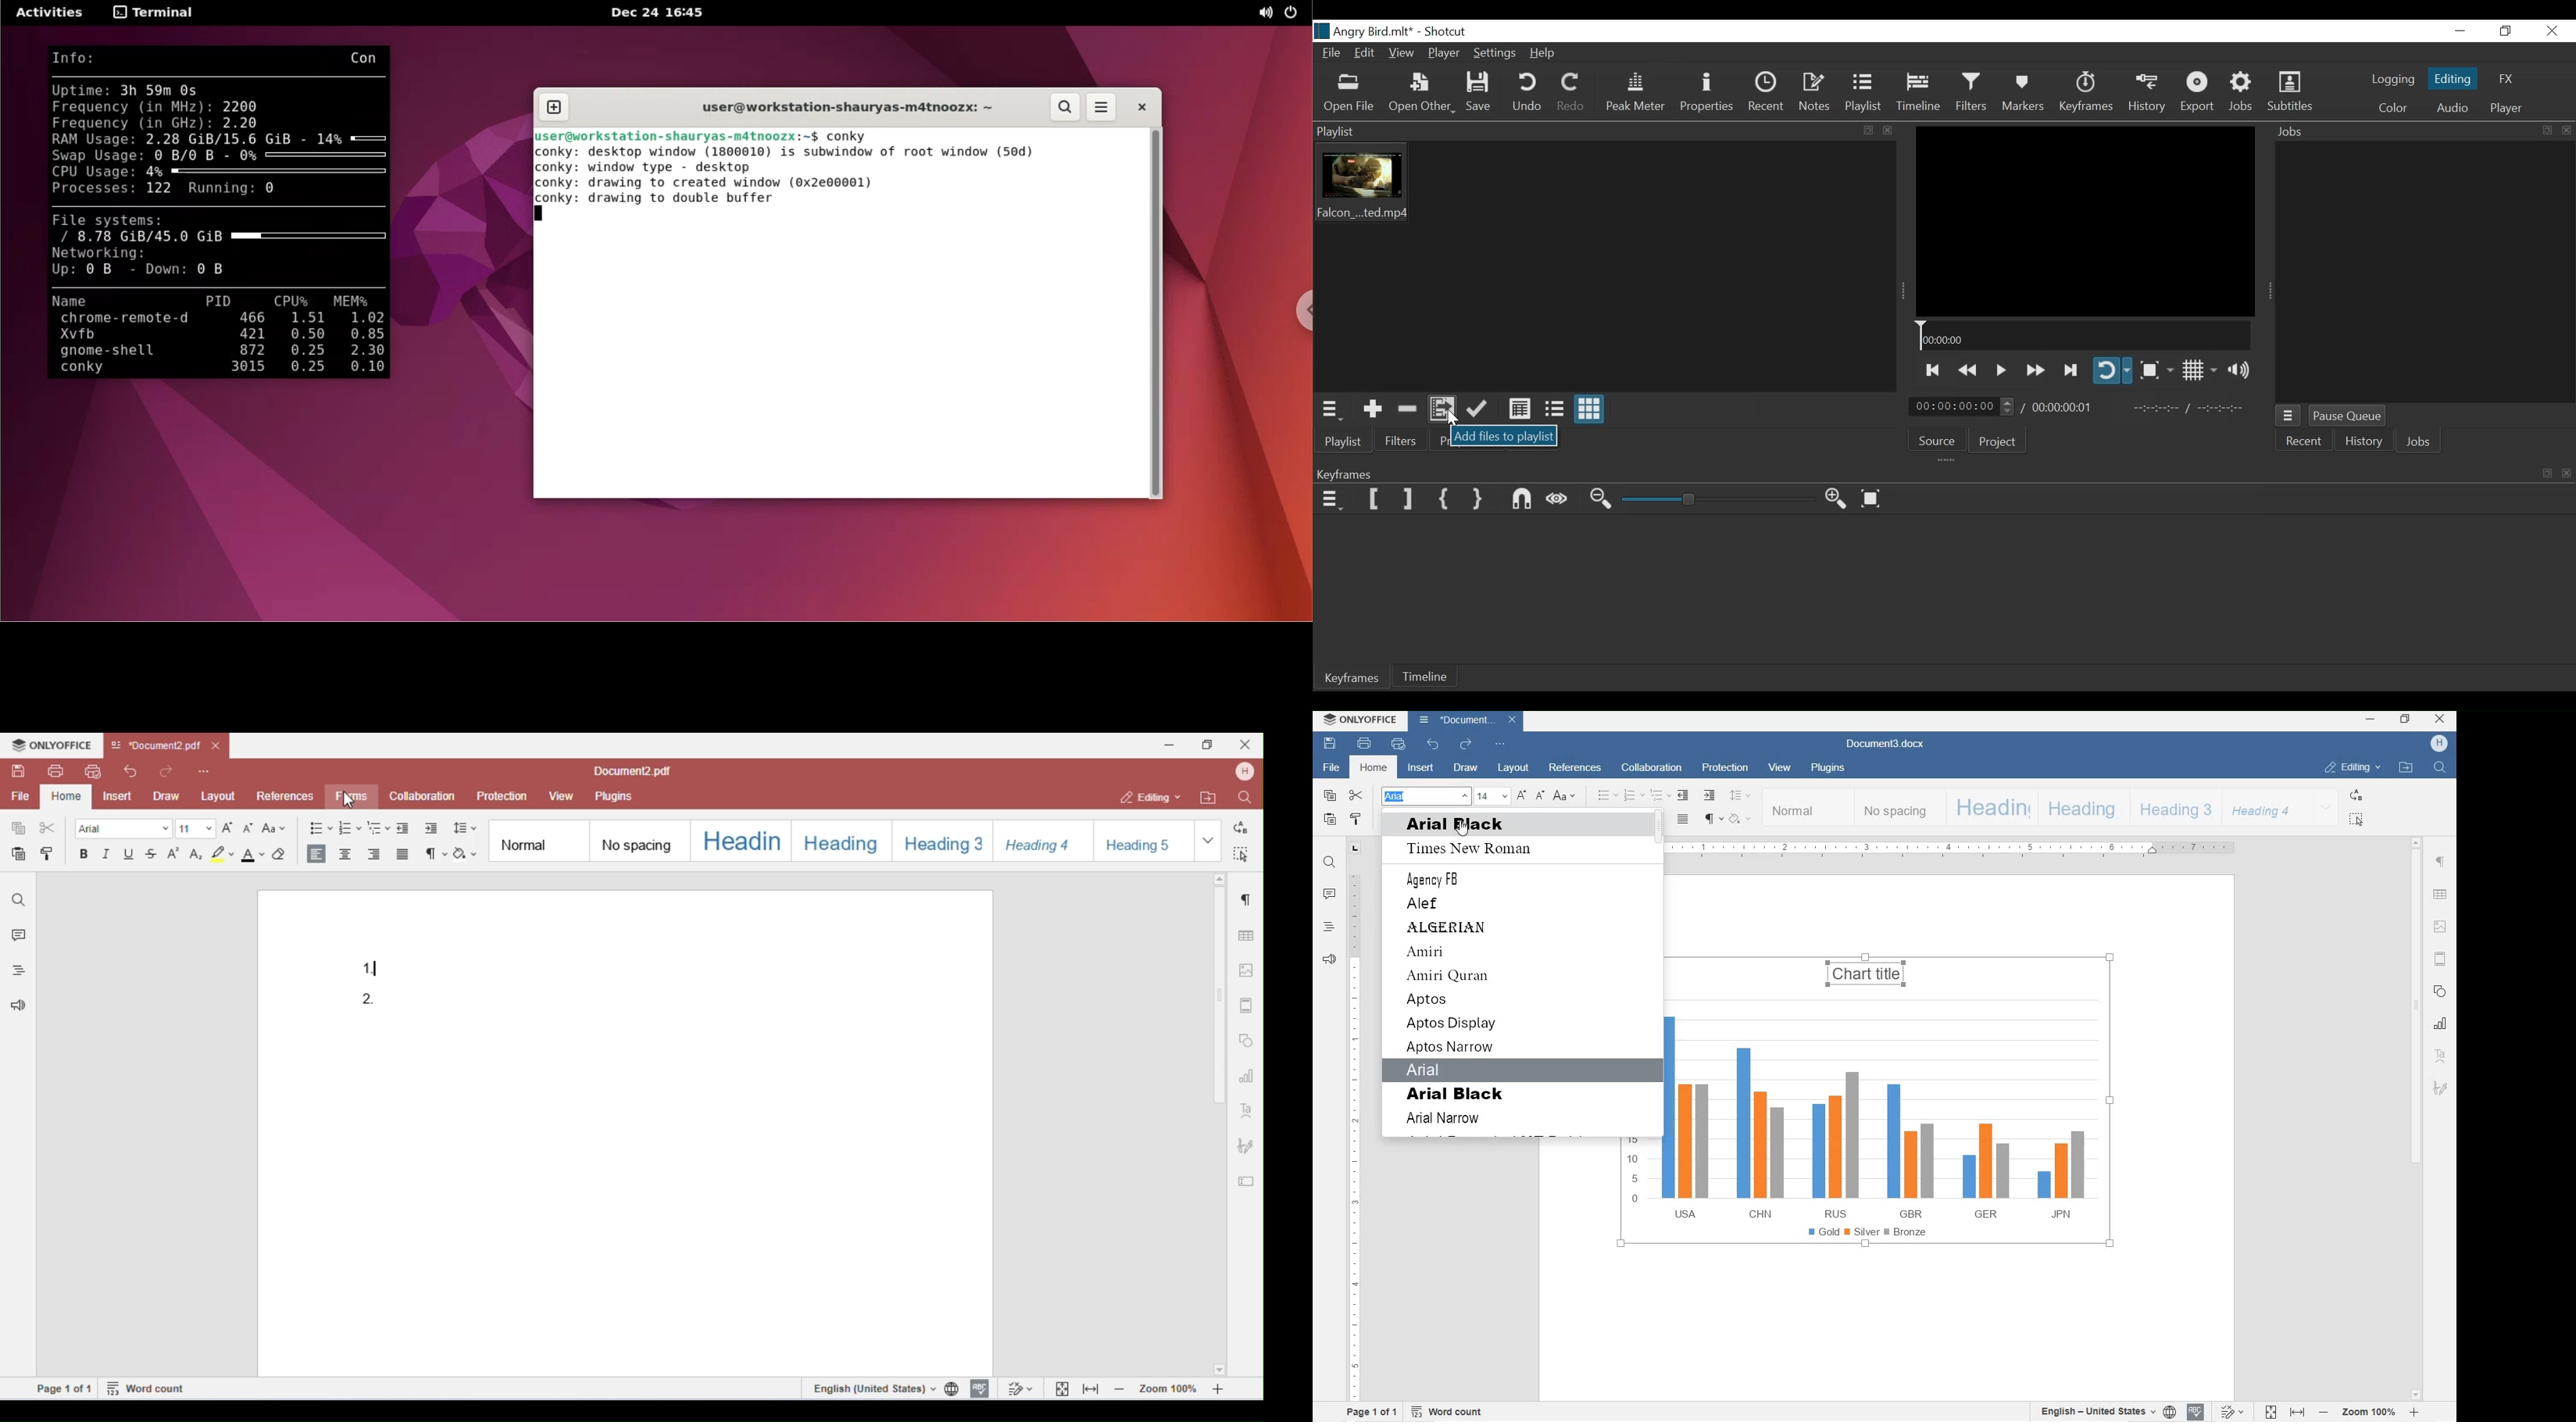 The image size is (2576, 1428). What do you see at coordinates (1346, 441) in the screenshot?
I see `Playlist` at bounding box center [1346, 441].